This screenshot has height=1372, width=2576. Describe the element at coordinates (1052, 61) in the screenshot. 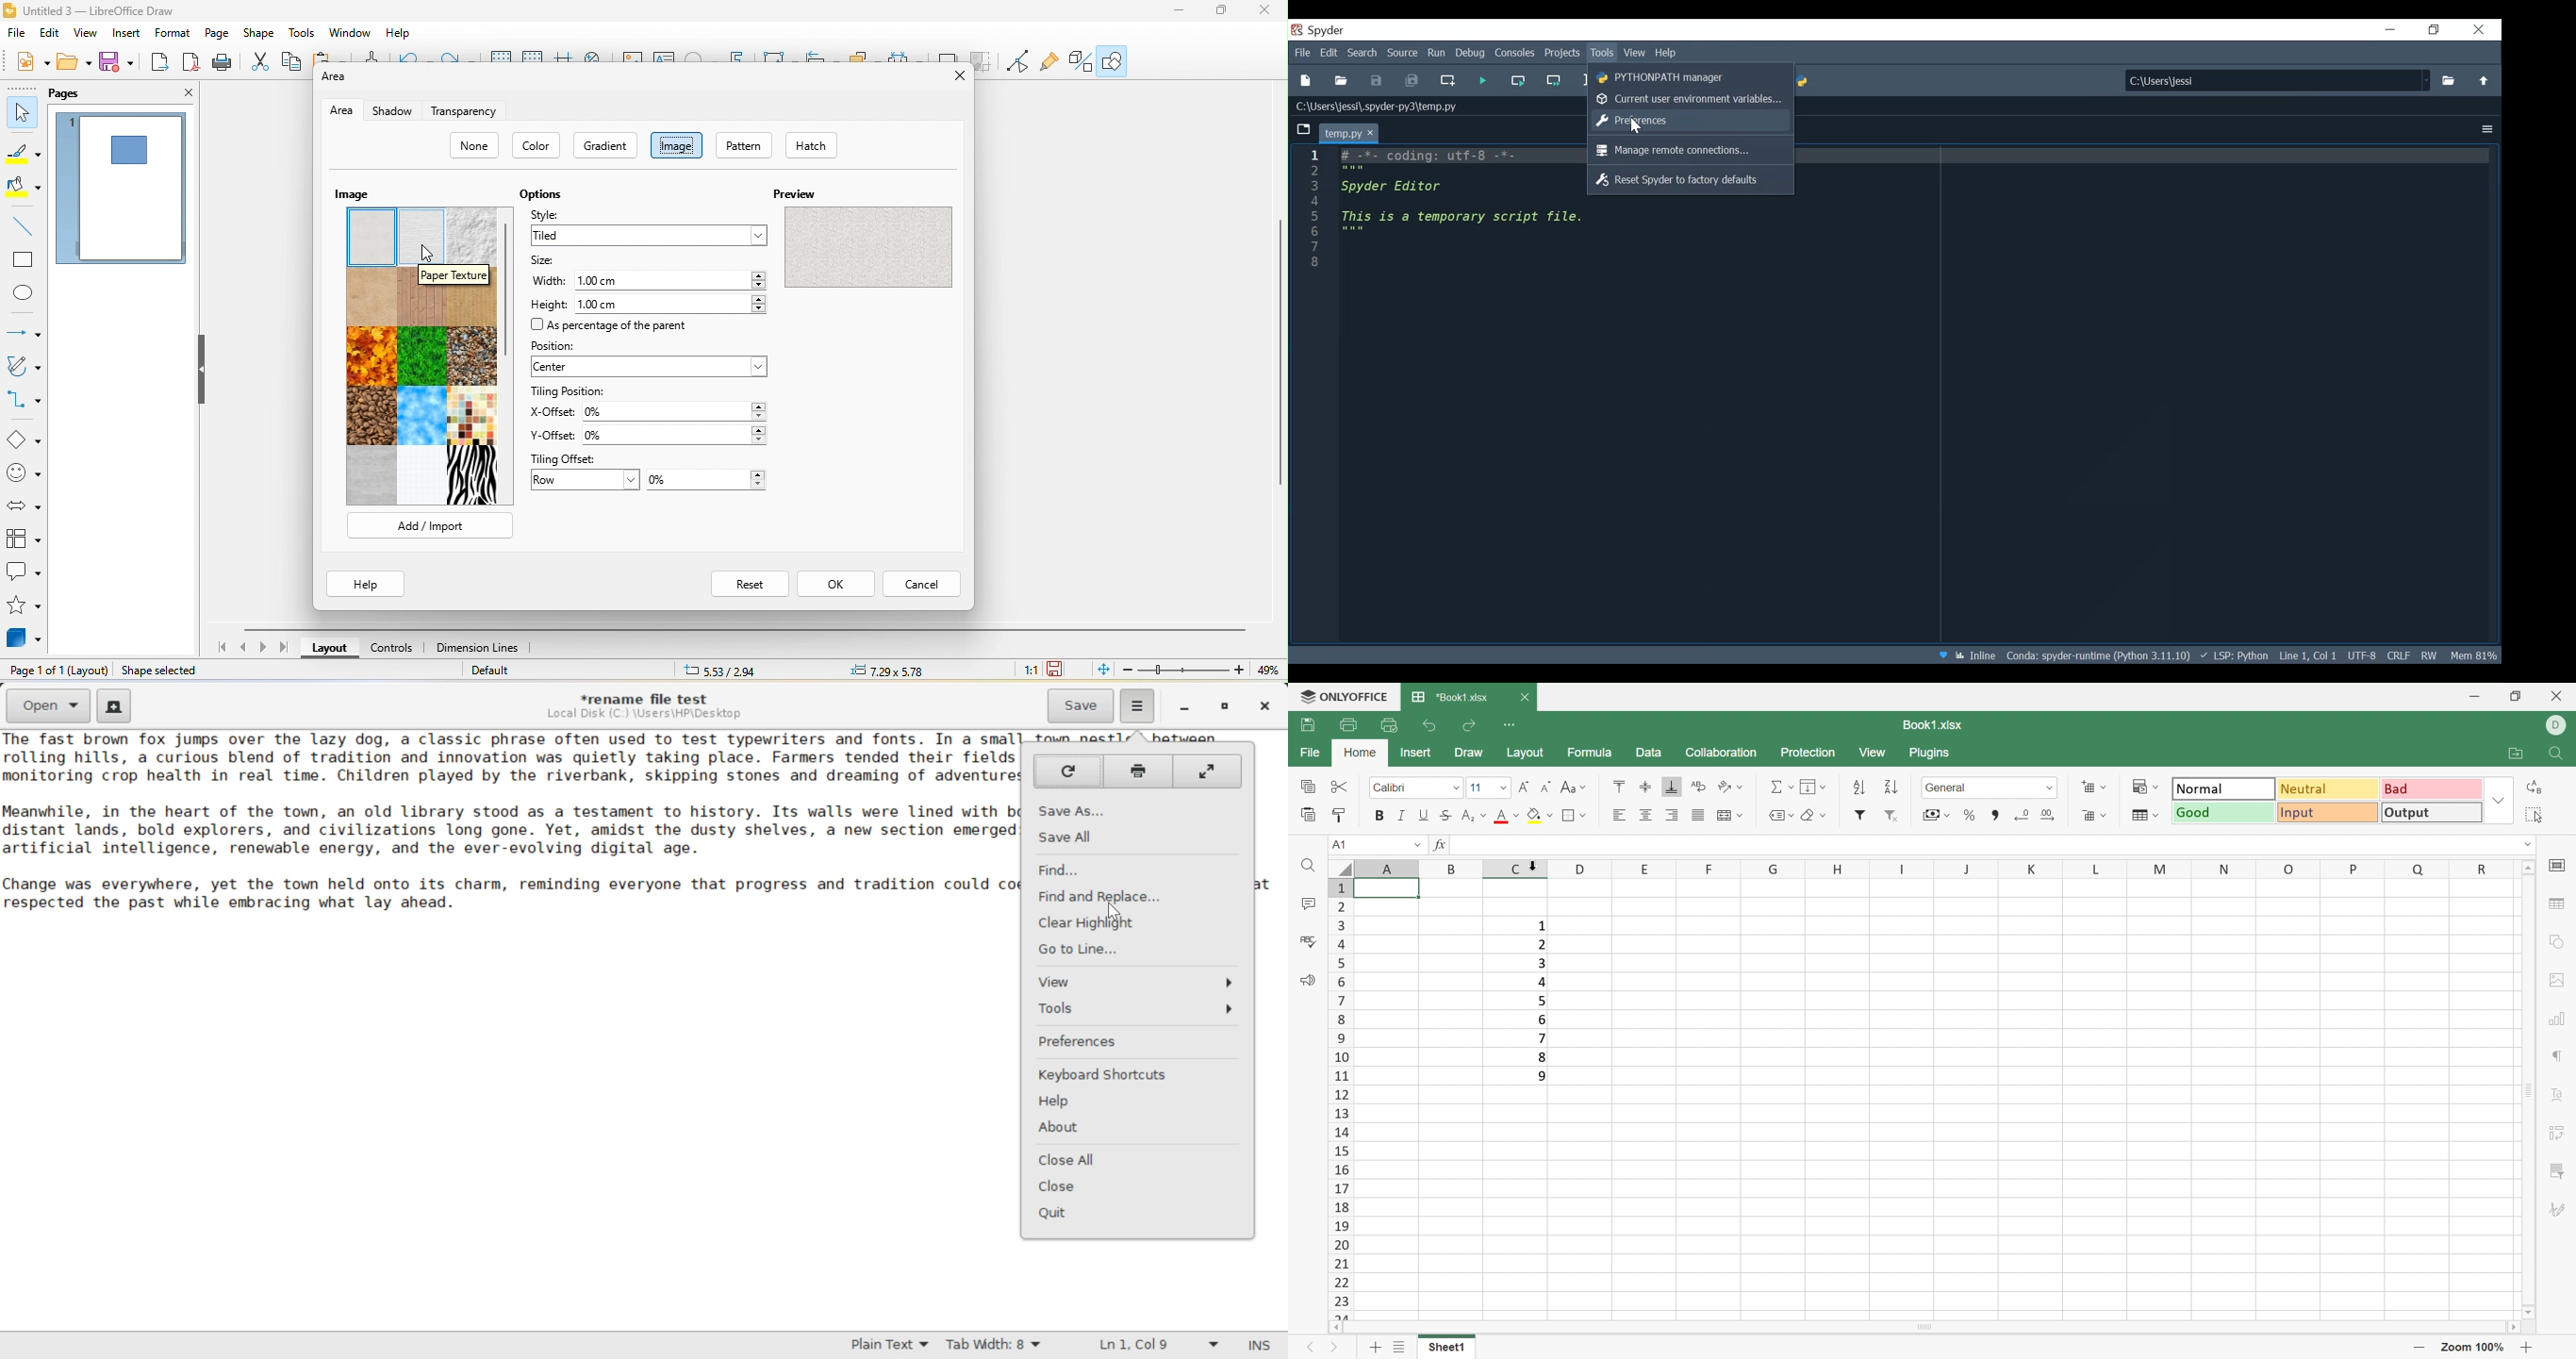

I see `gluepoint function` at that location.